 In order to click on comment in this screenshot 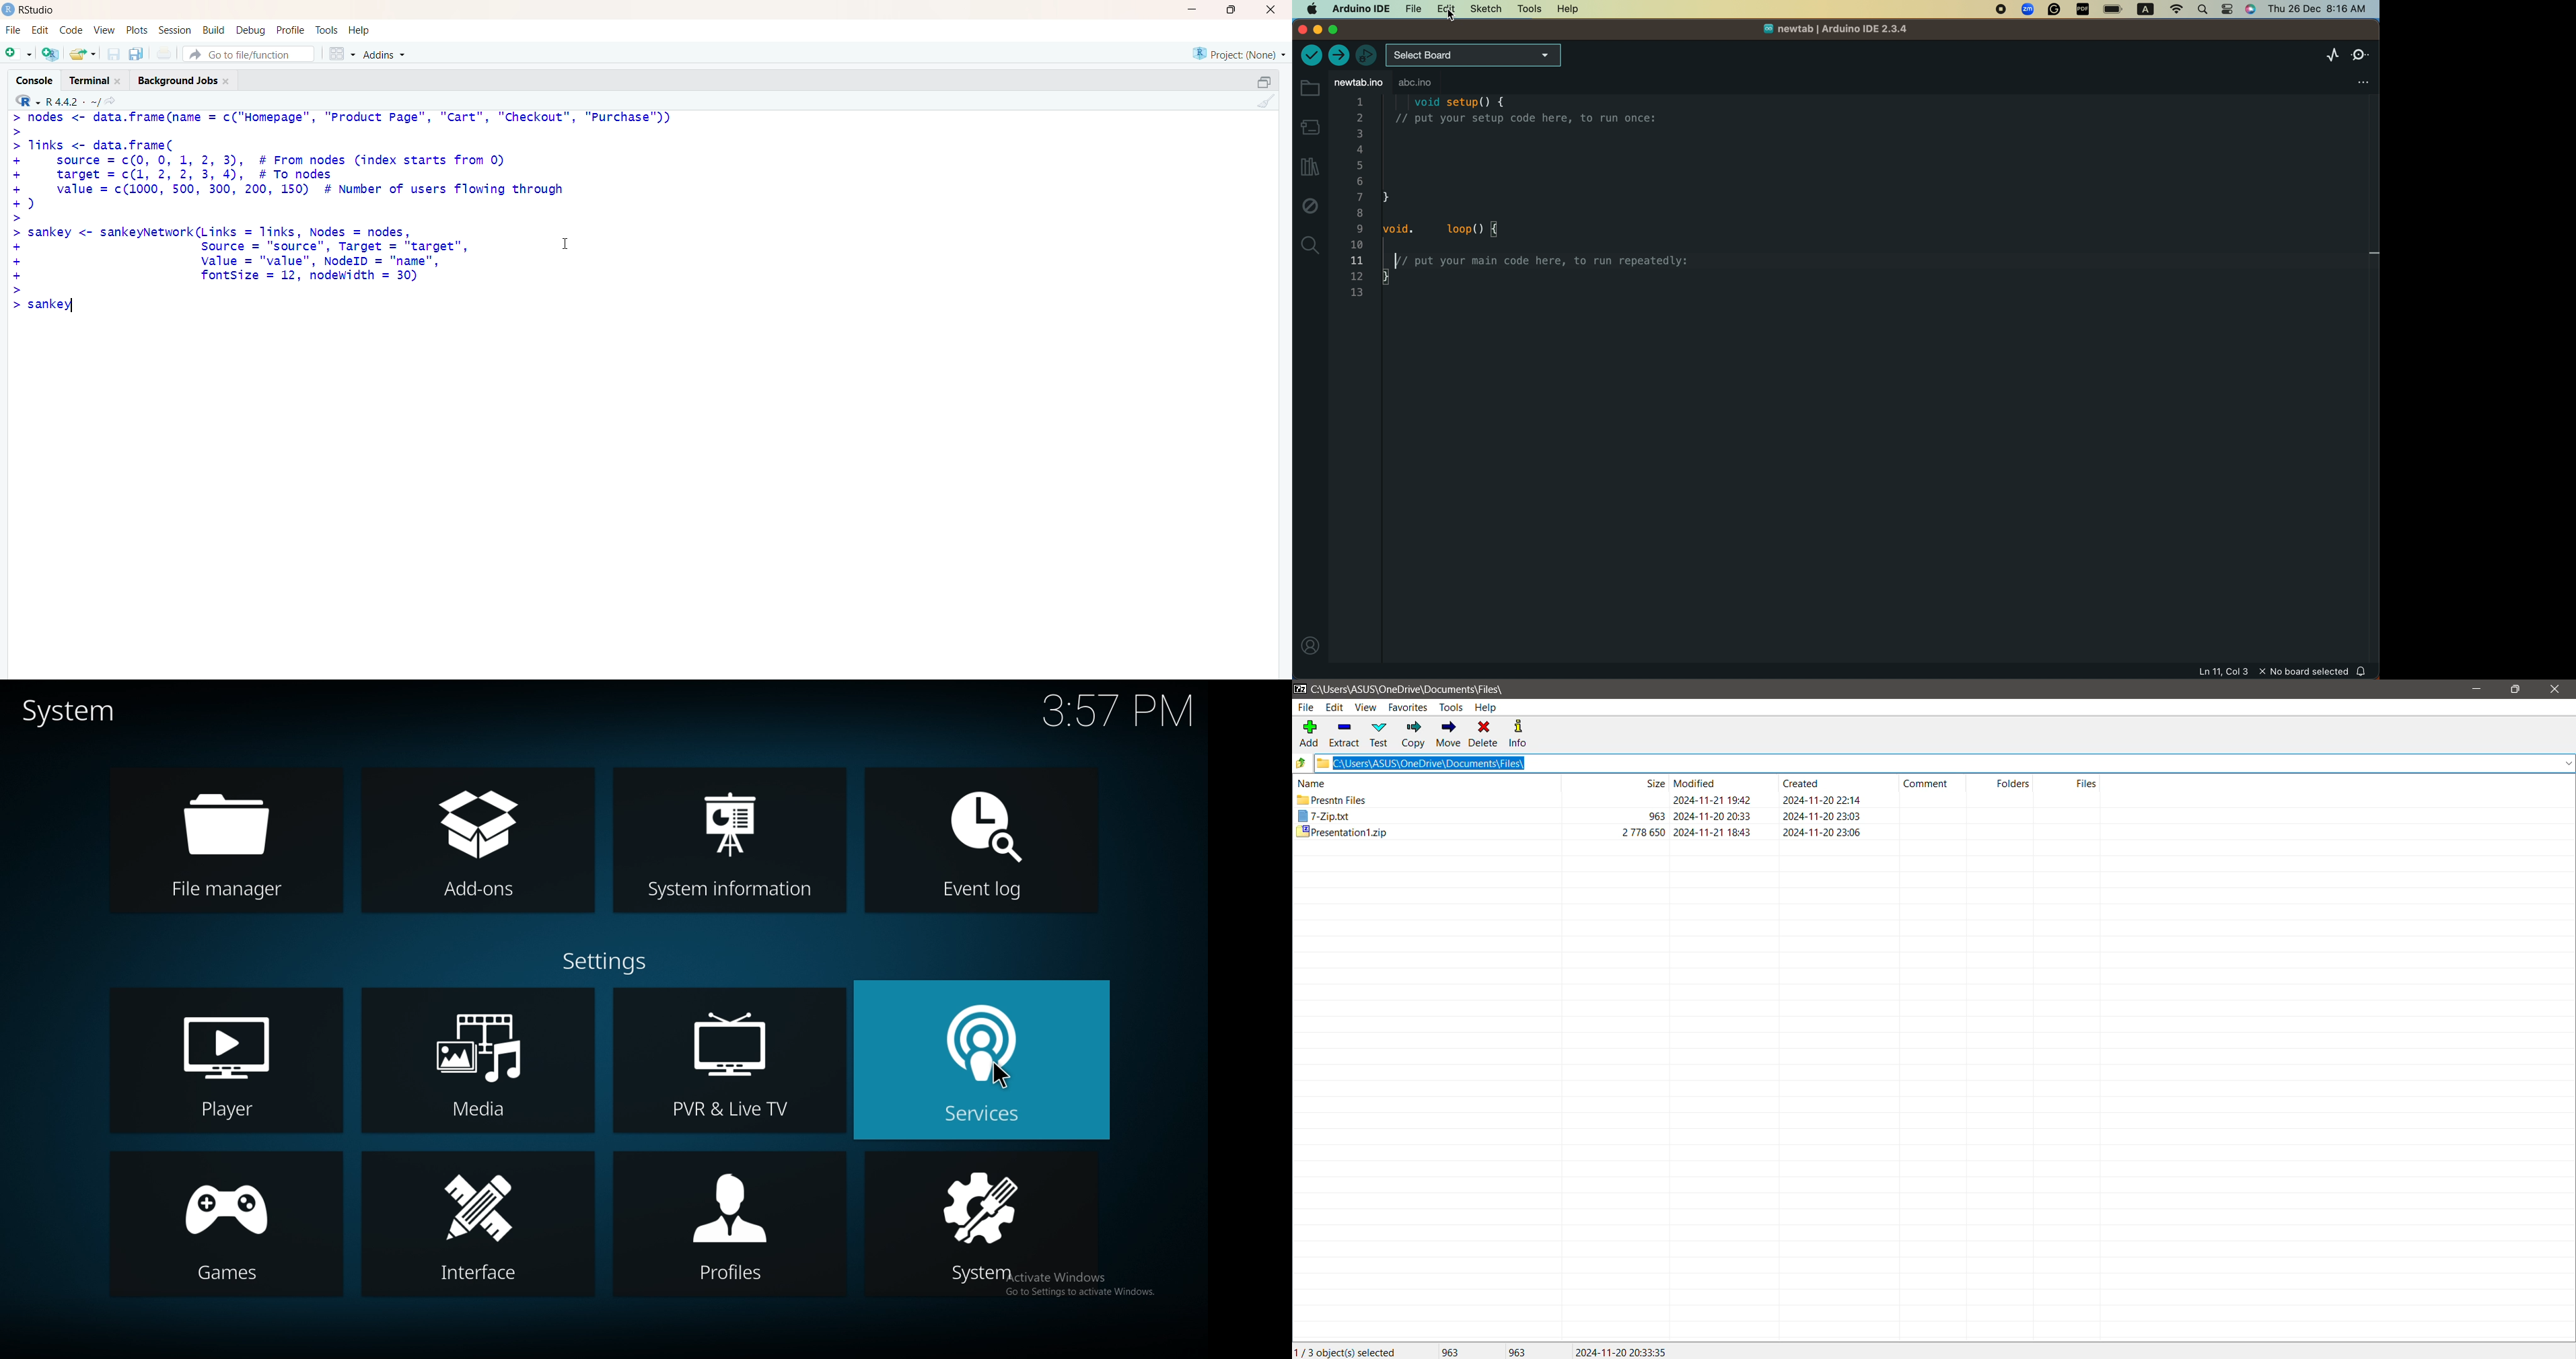, I will do `click(1926, 783)`.